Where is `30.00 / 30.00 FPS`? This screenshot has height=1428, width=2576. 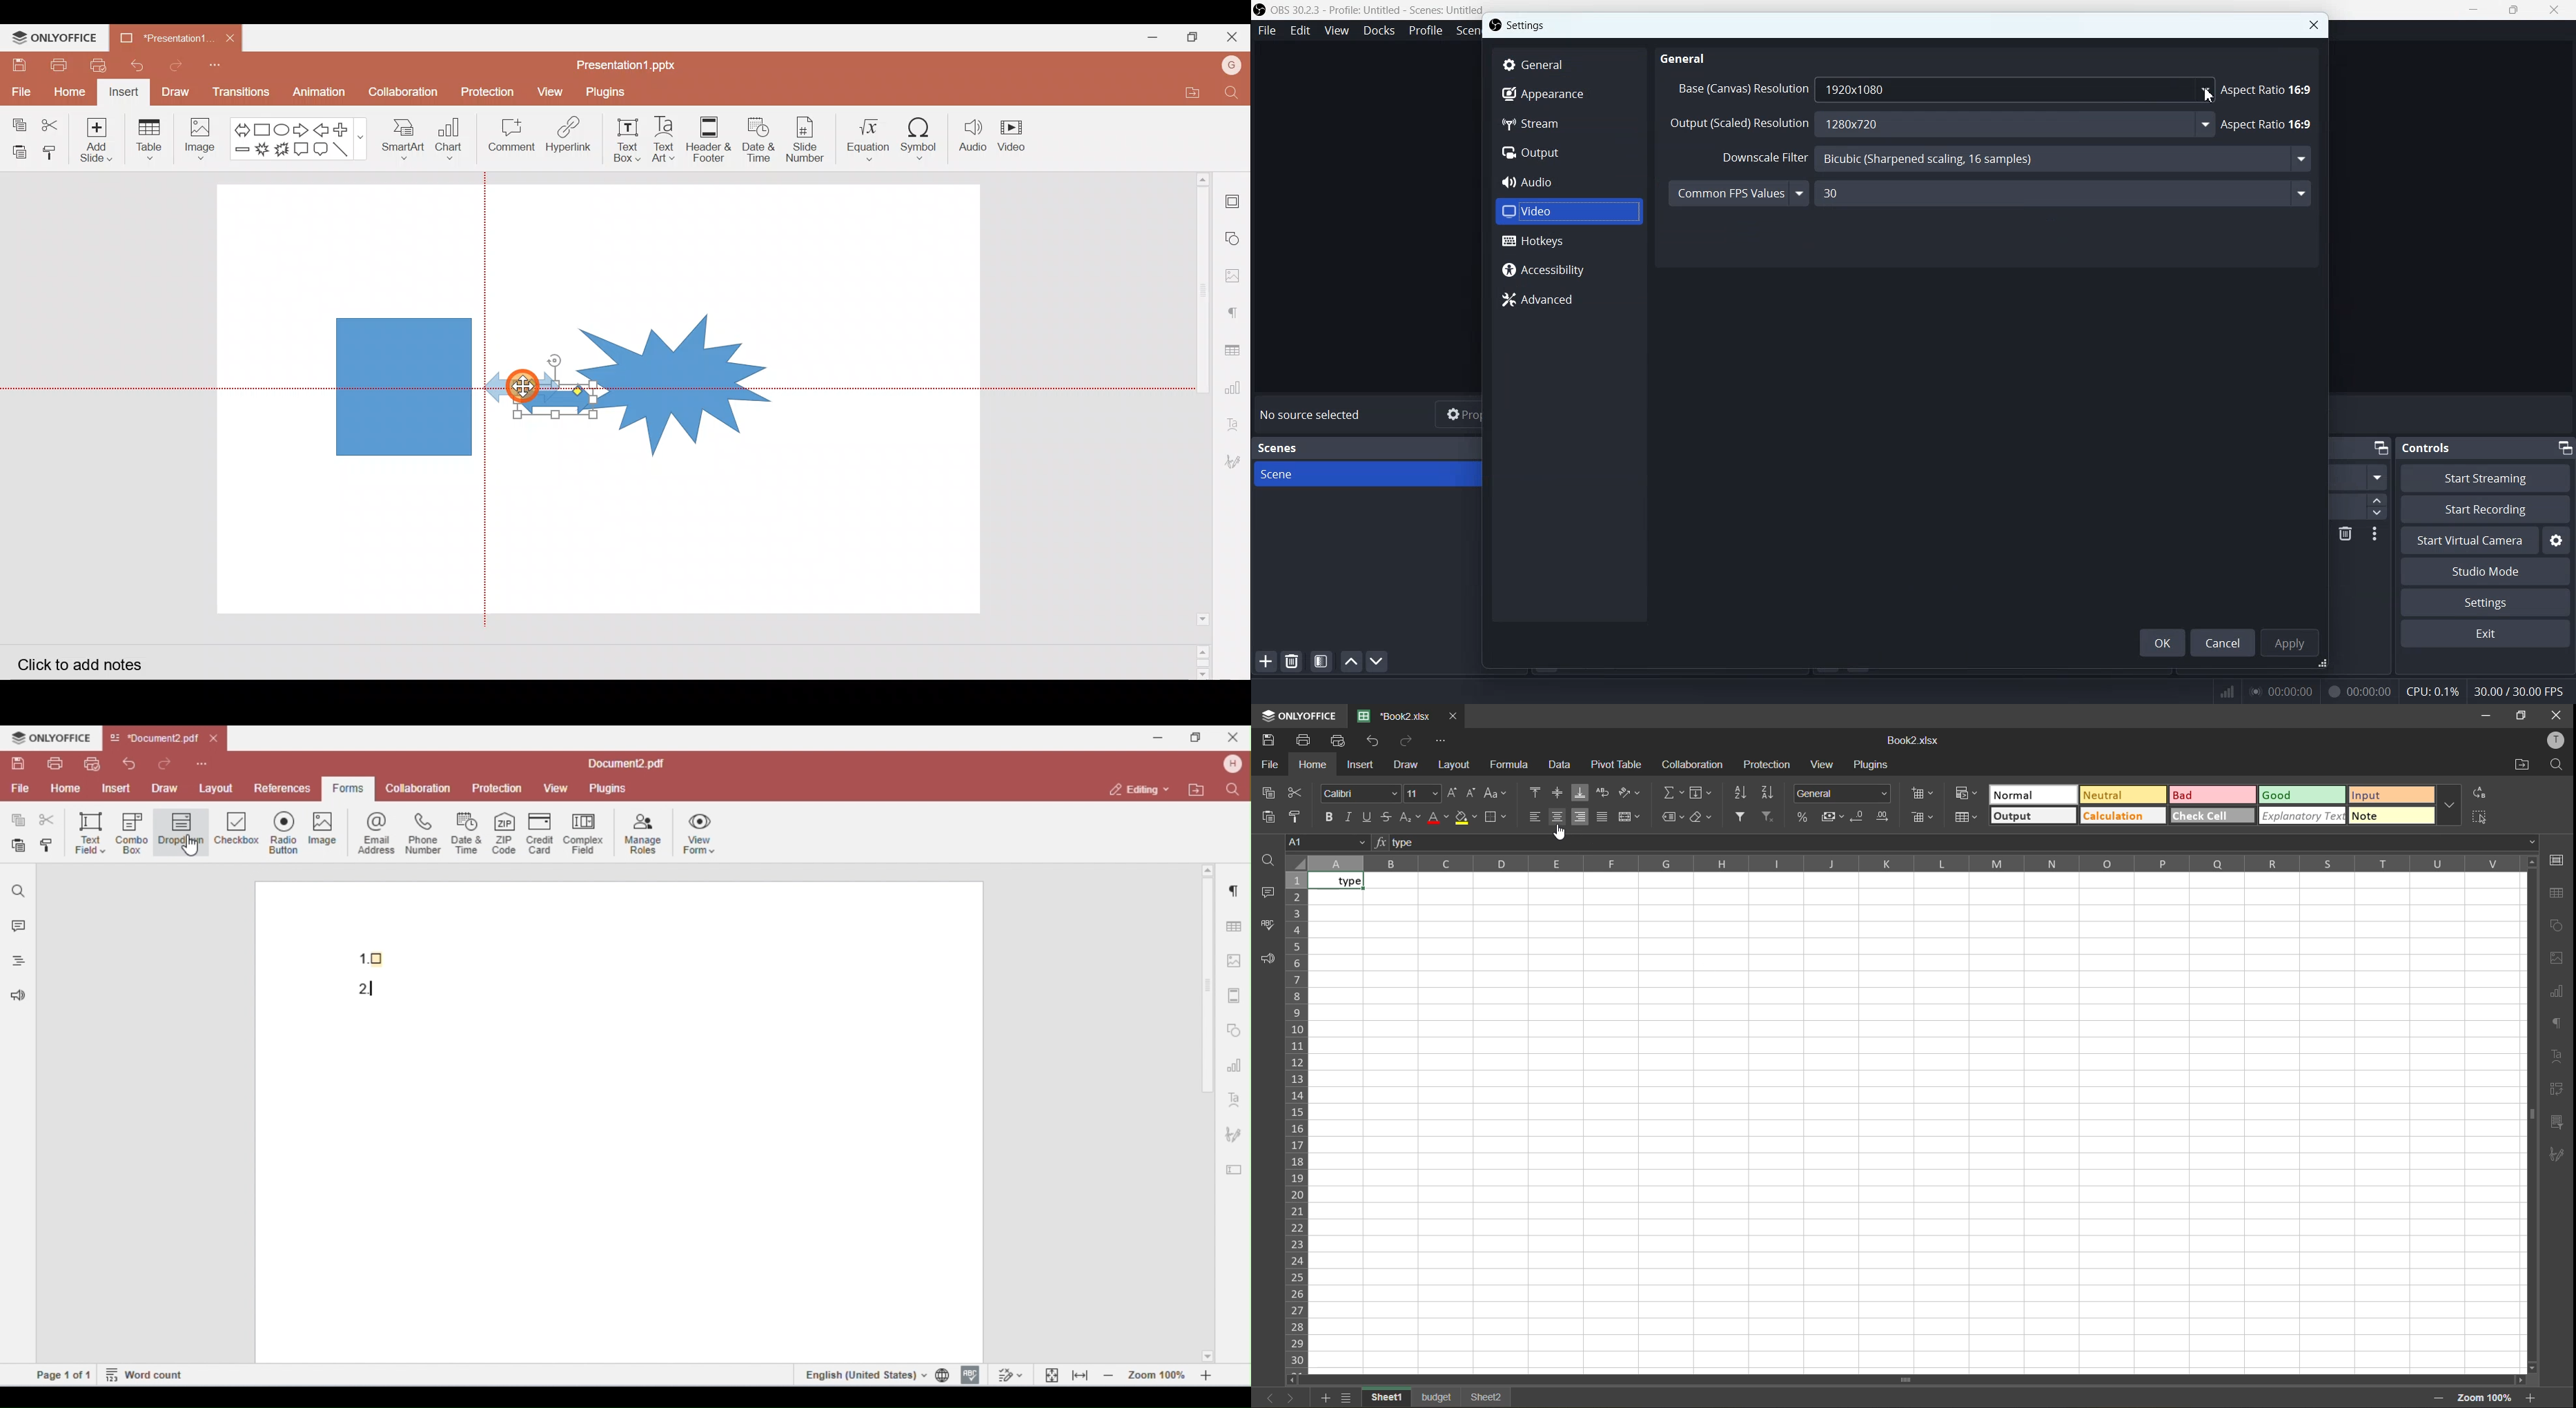
30.00 / 30.00 FPS is located at coordinates (2522, 691).